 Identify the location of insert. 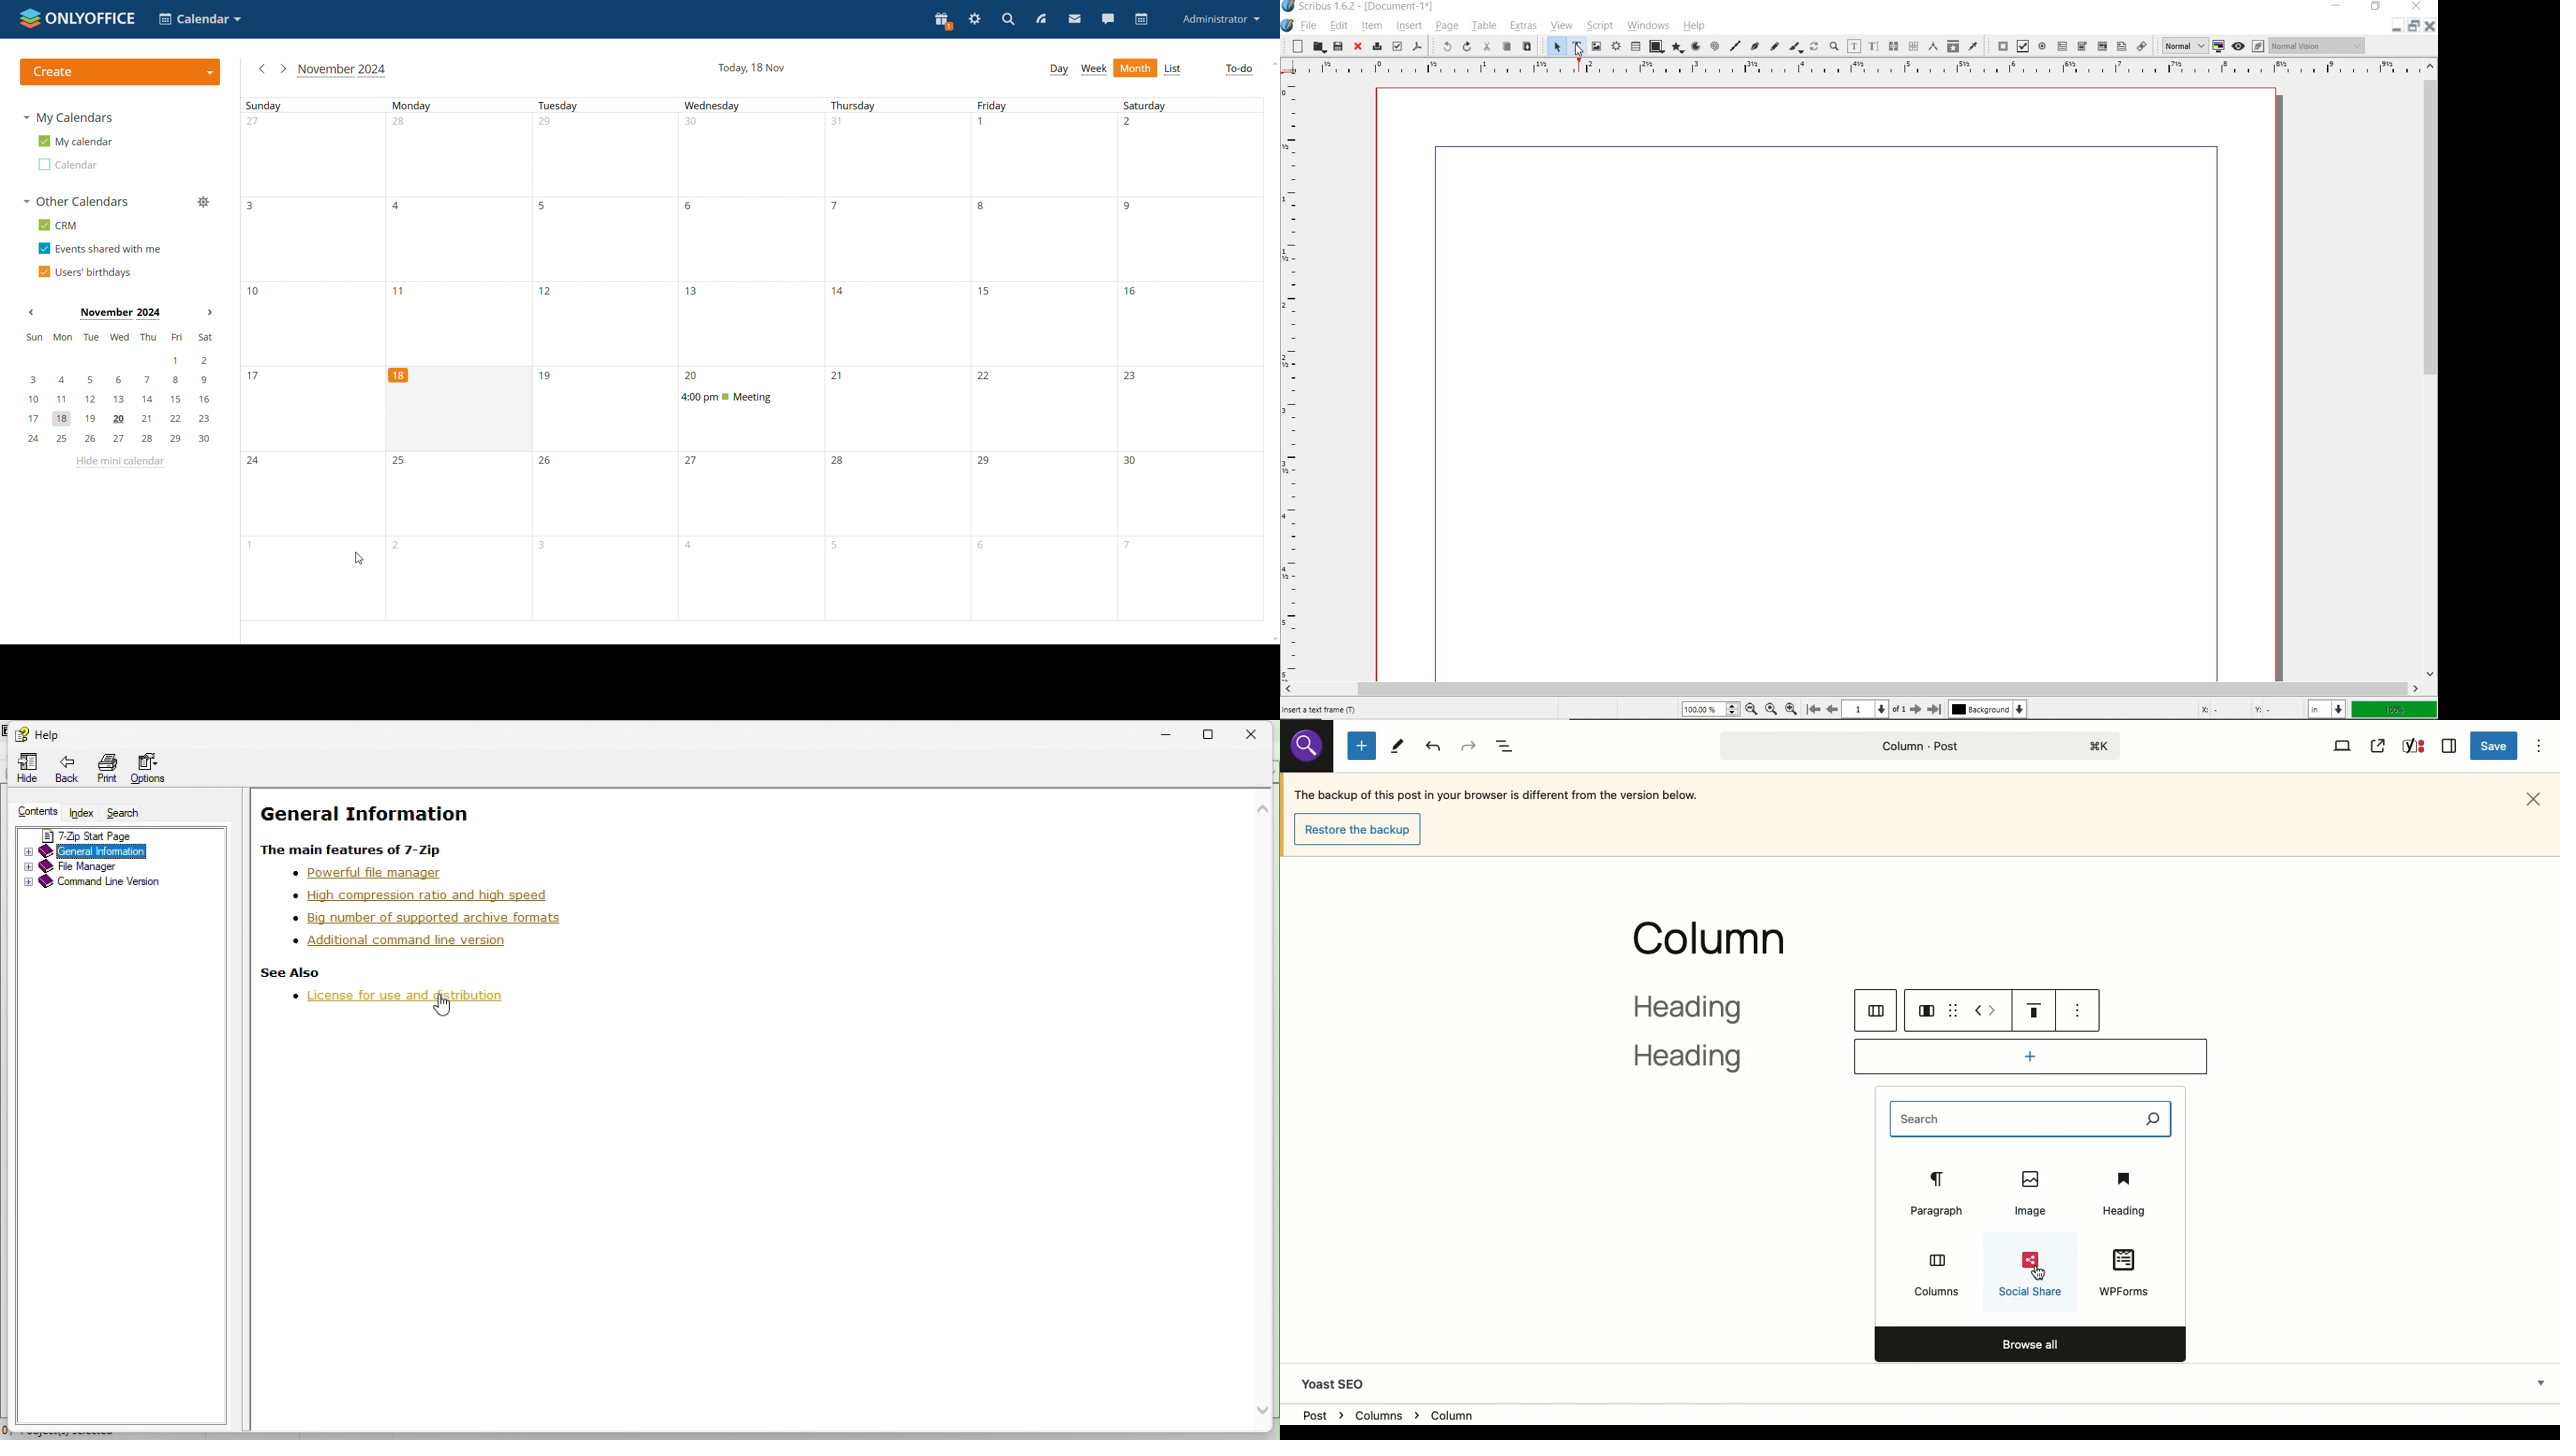
(1408, 26).